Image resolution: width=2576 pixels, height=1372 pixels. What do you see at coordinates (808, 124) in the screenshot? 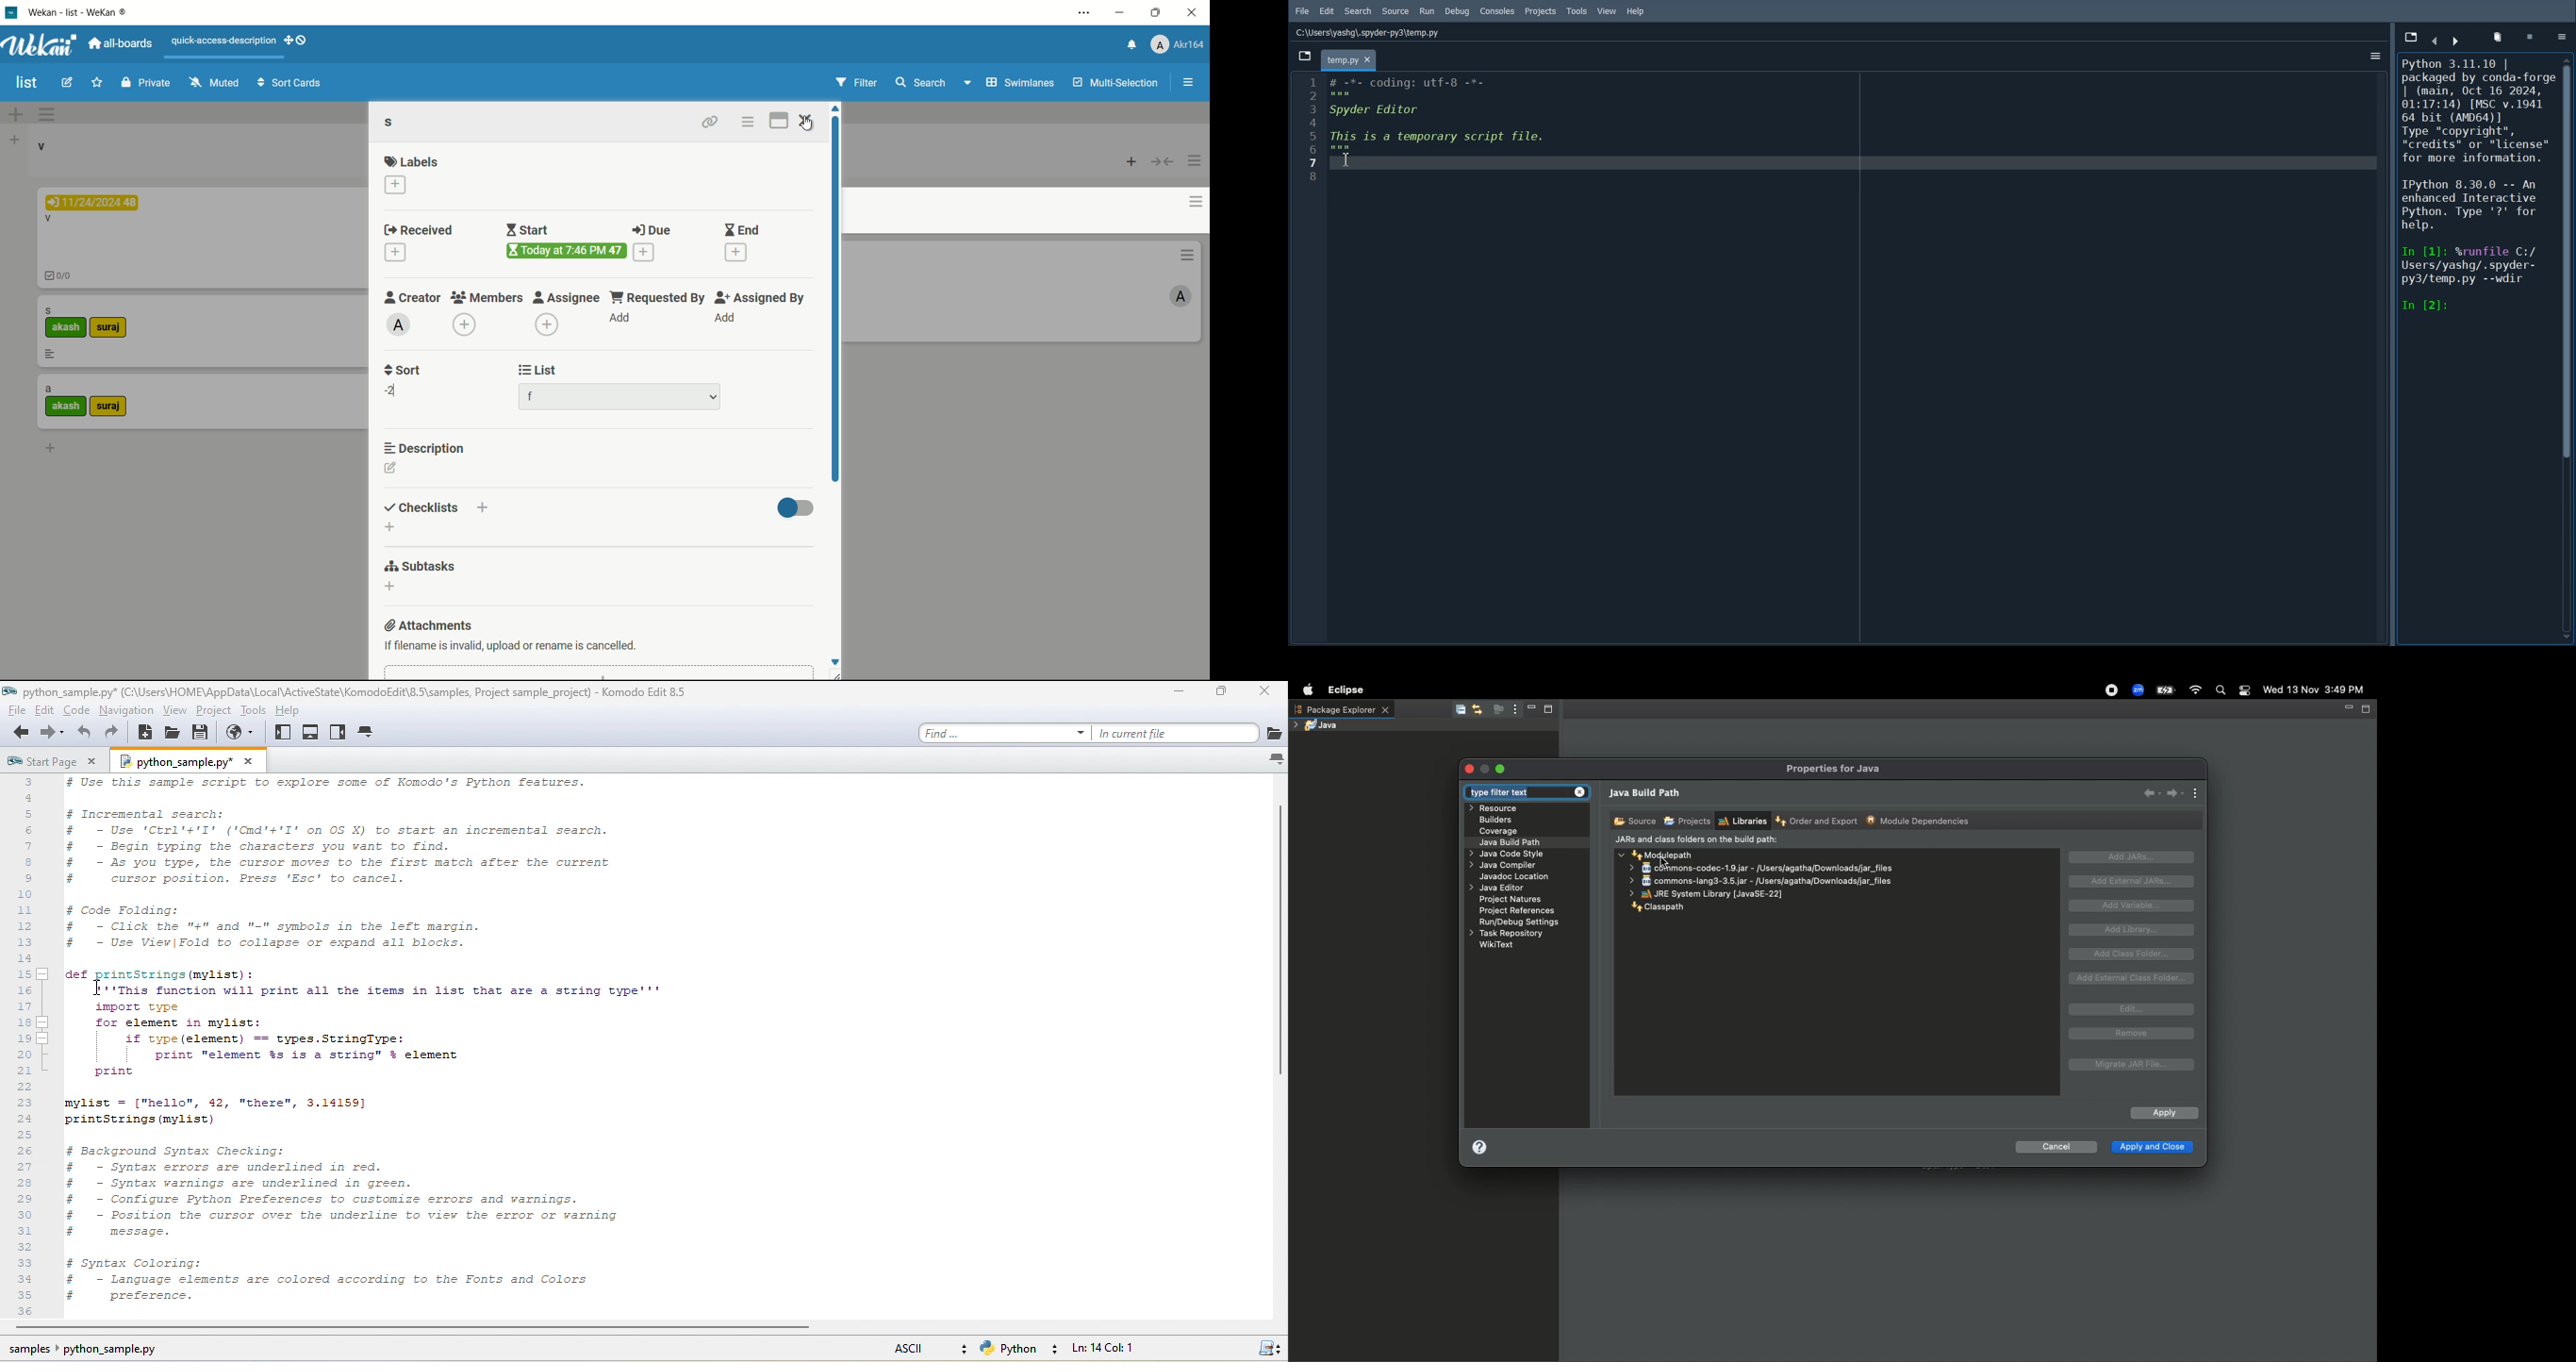
I see `cursor` at bounding box center [808, 124].